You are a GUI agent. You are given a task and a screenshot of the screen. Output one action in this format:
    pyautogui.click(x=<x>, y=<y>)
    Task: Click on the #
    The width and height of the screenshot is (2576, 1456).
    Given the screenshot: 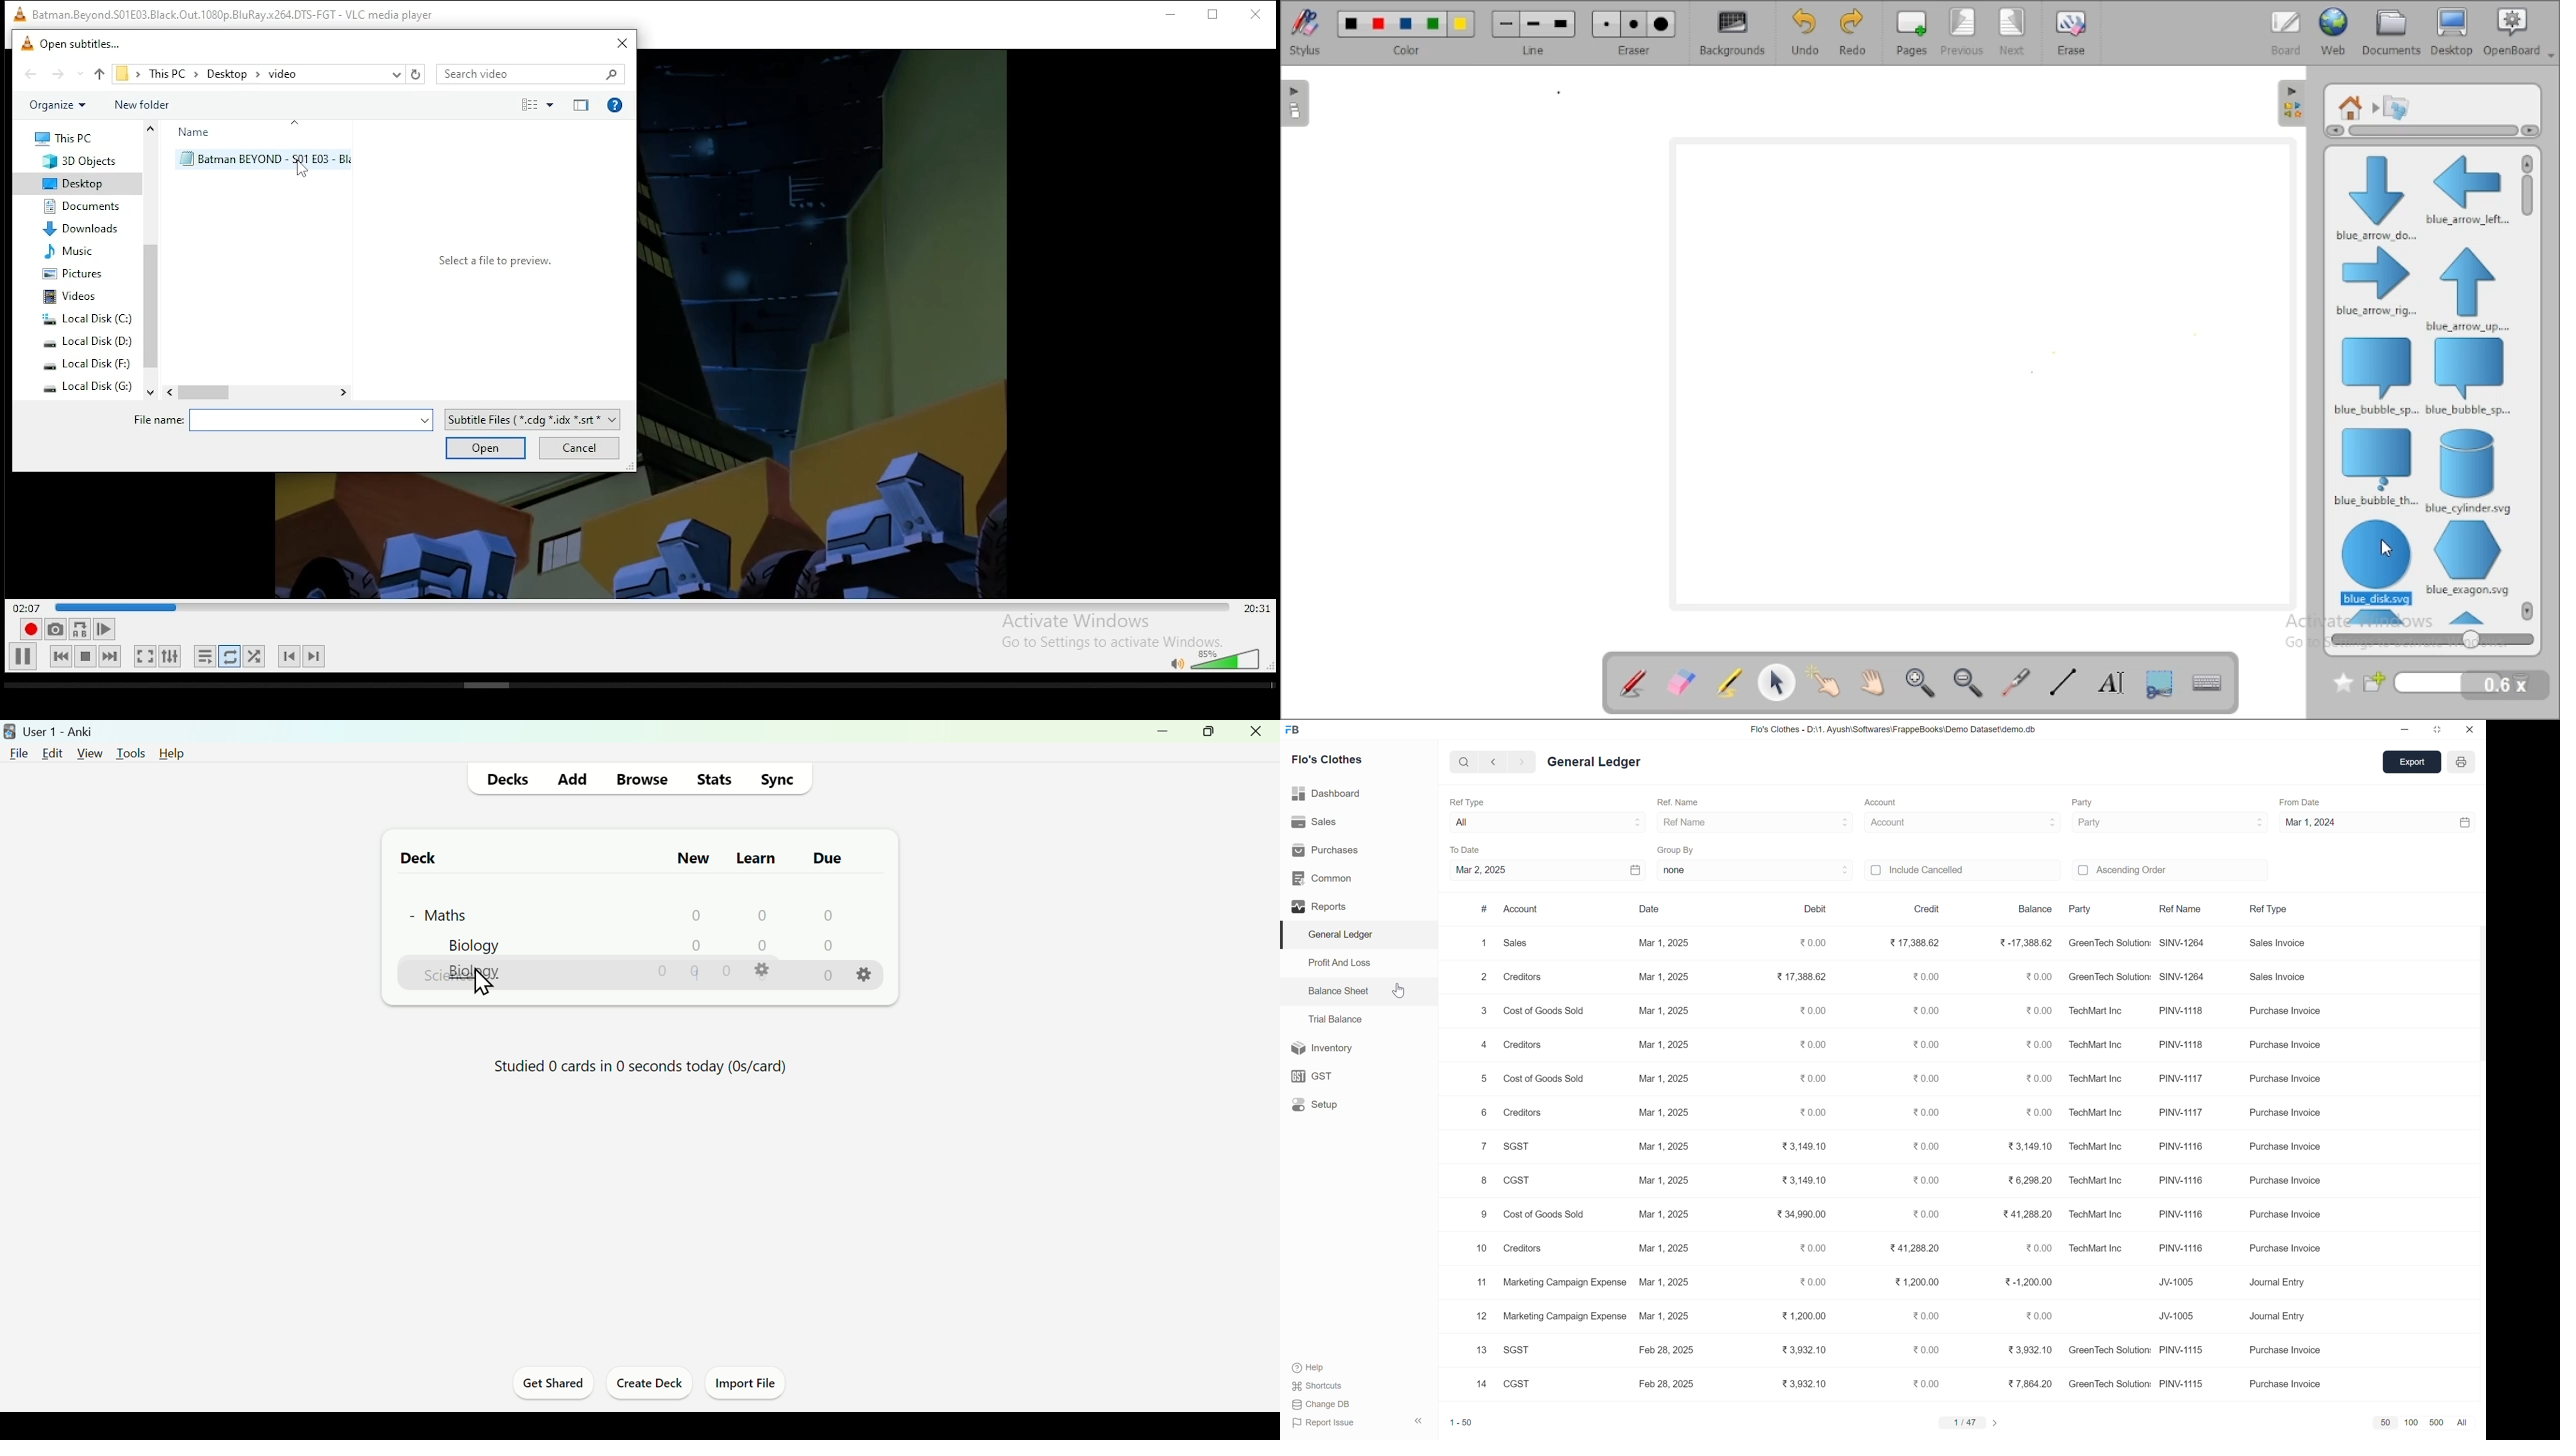 What is the action you would take?
    pyautogui.click(x=1483, y=908)
    